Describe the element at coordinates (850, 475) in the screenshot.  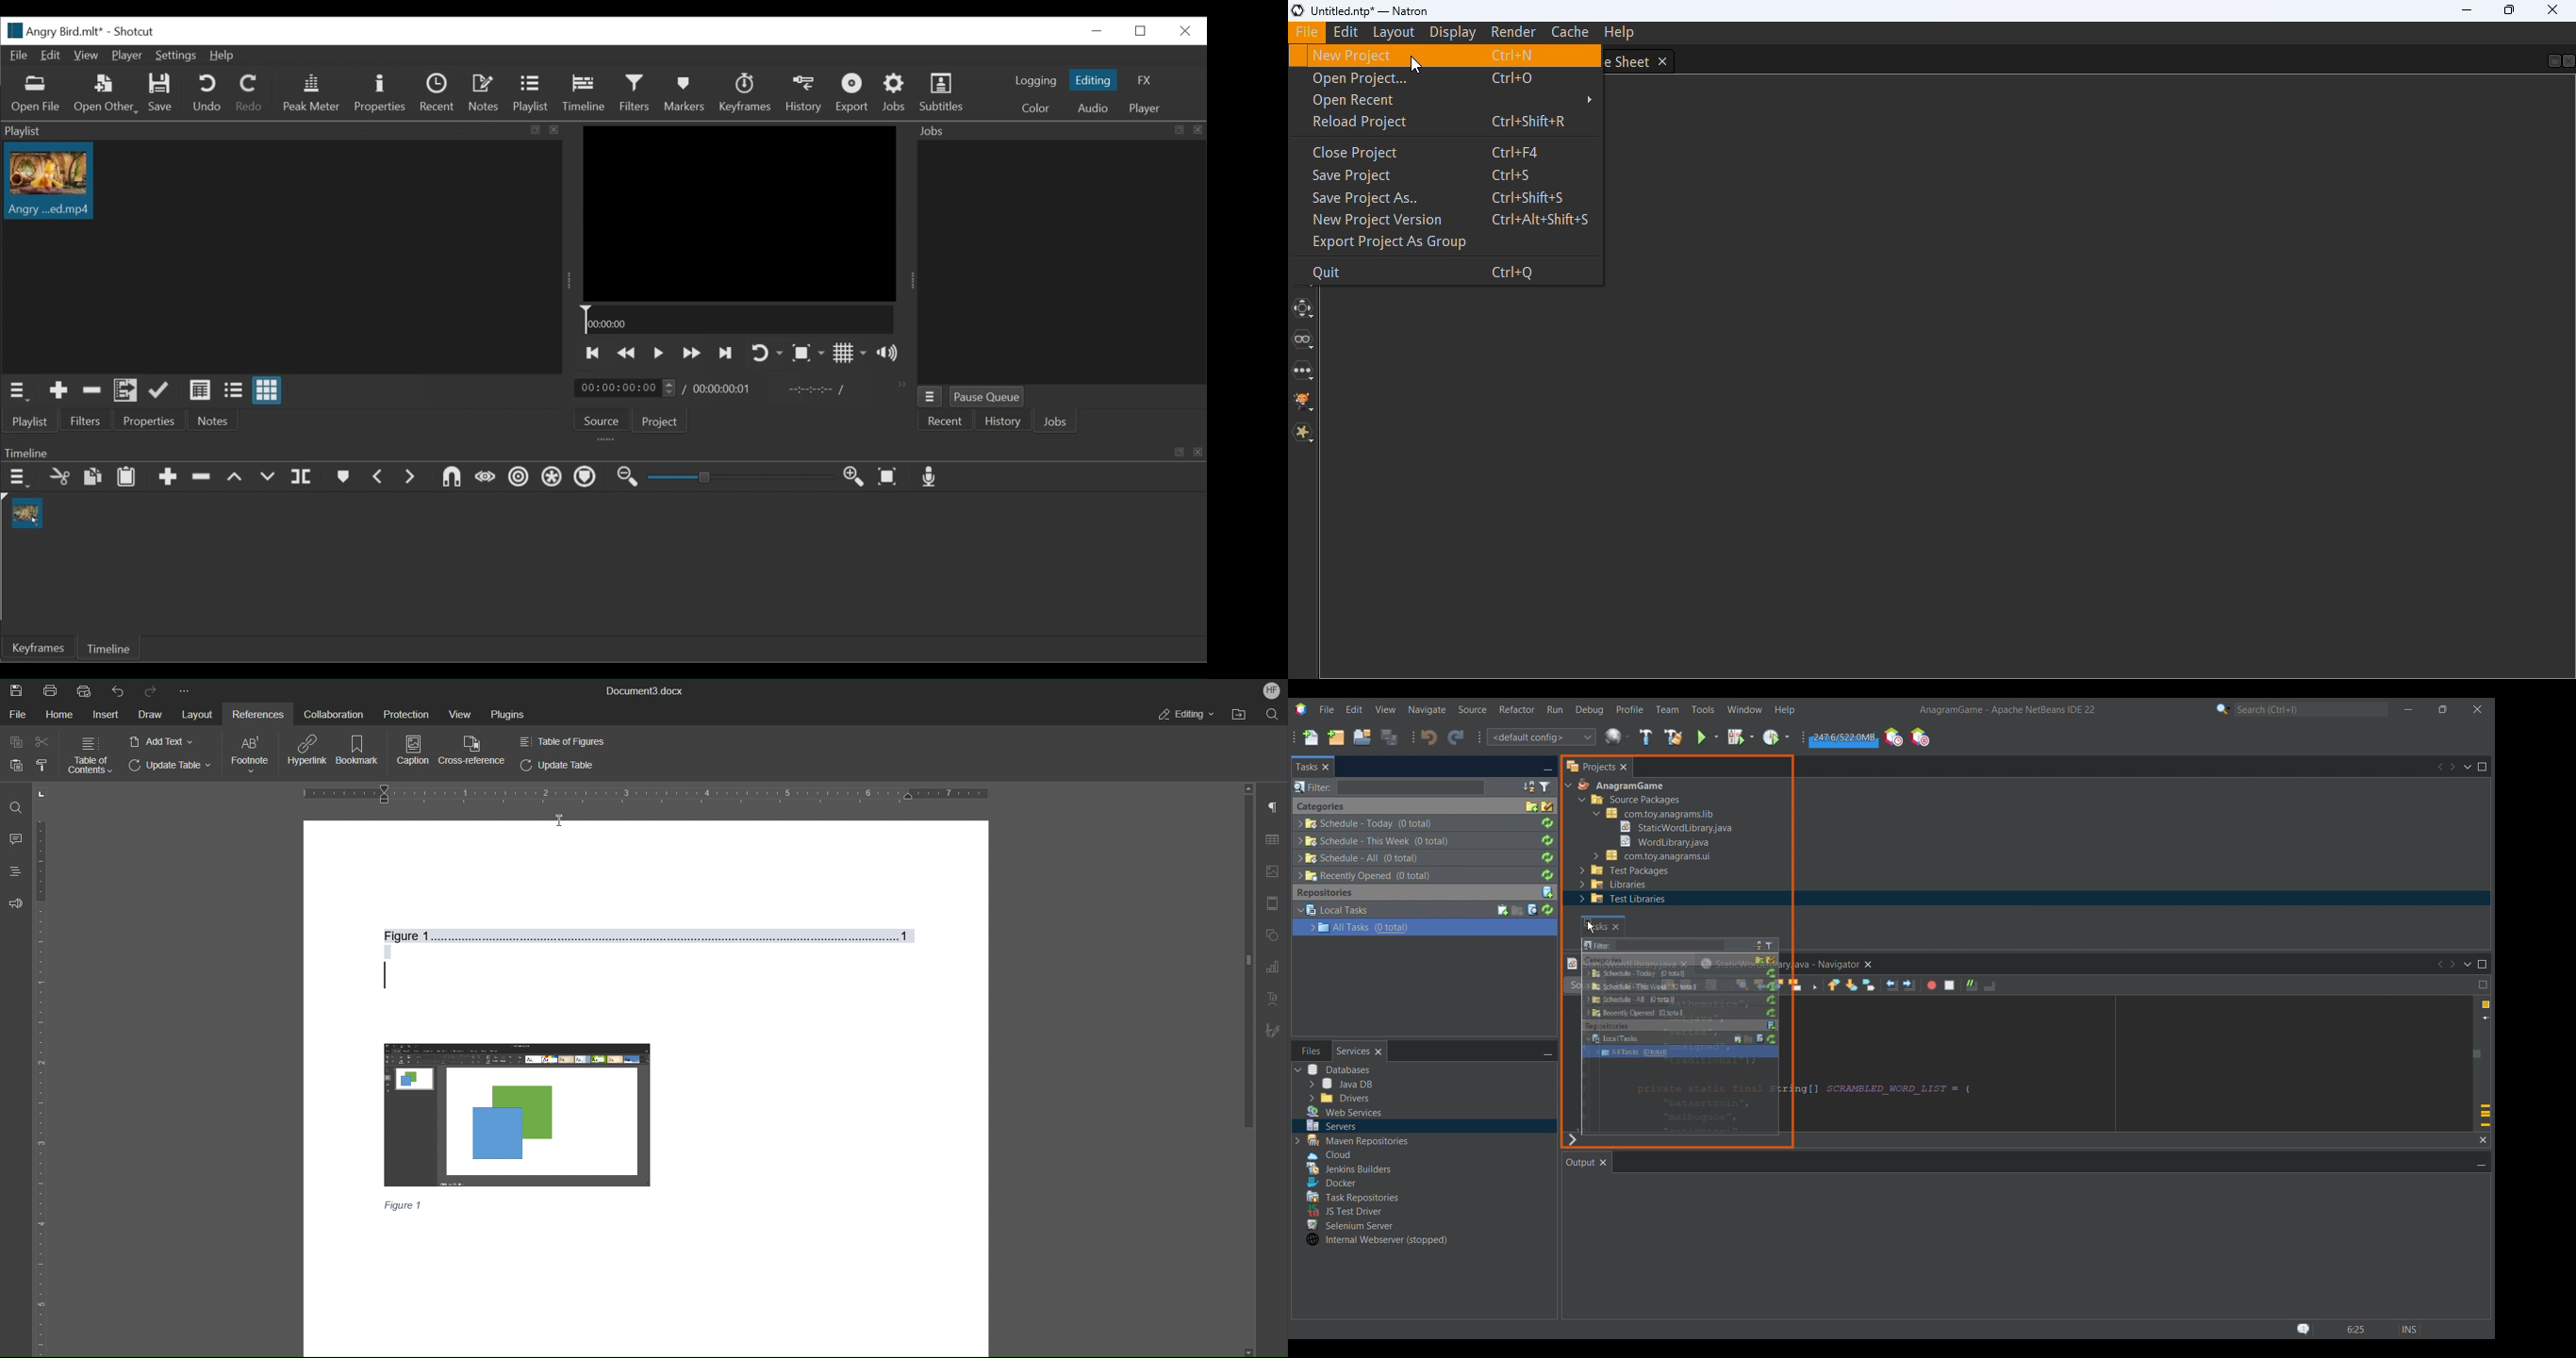
I see `Zoom timeline in` at that location.